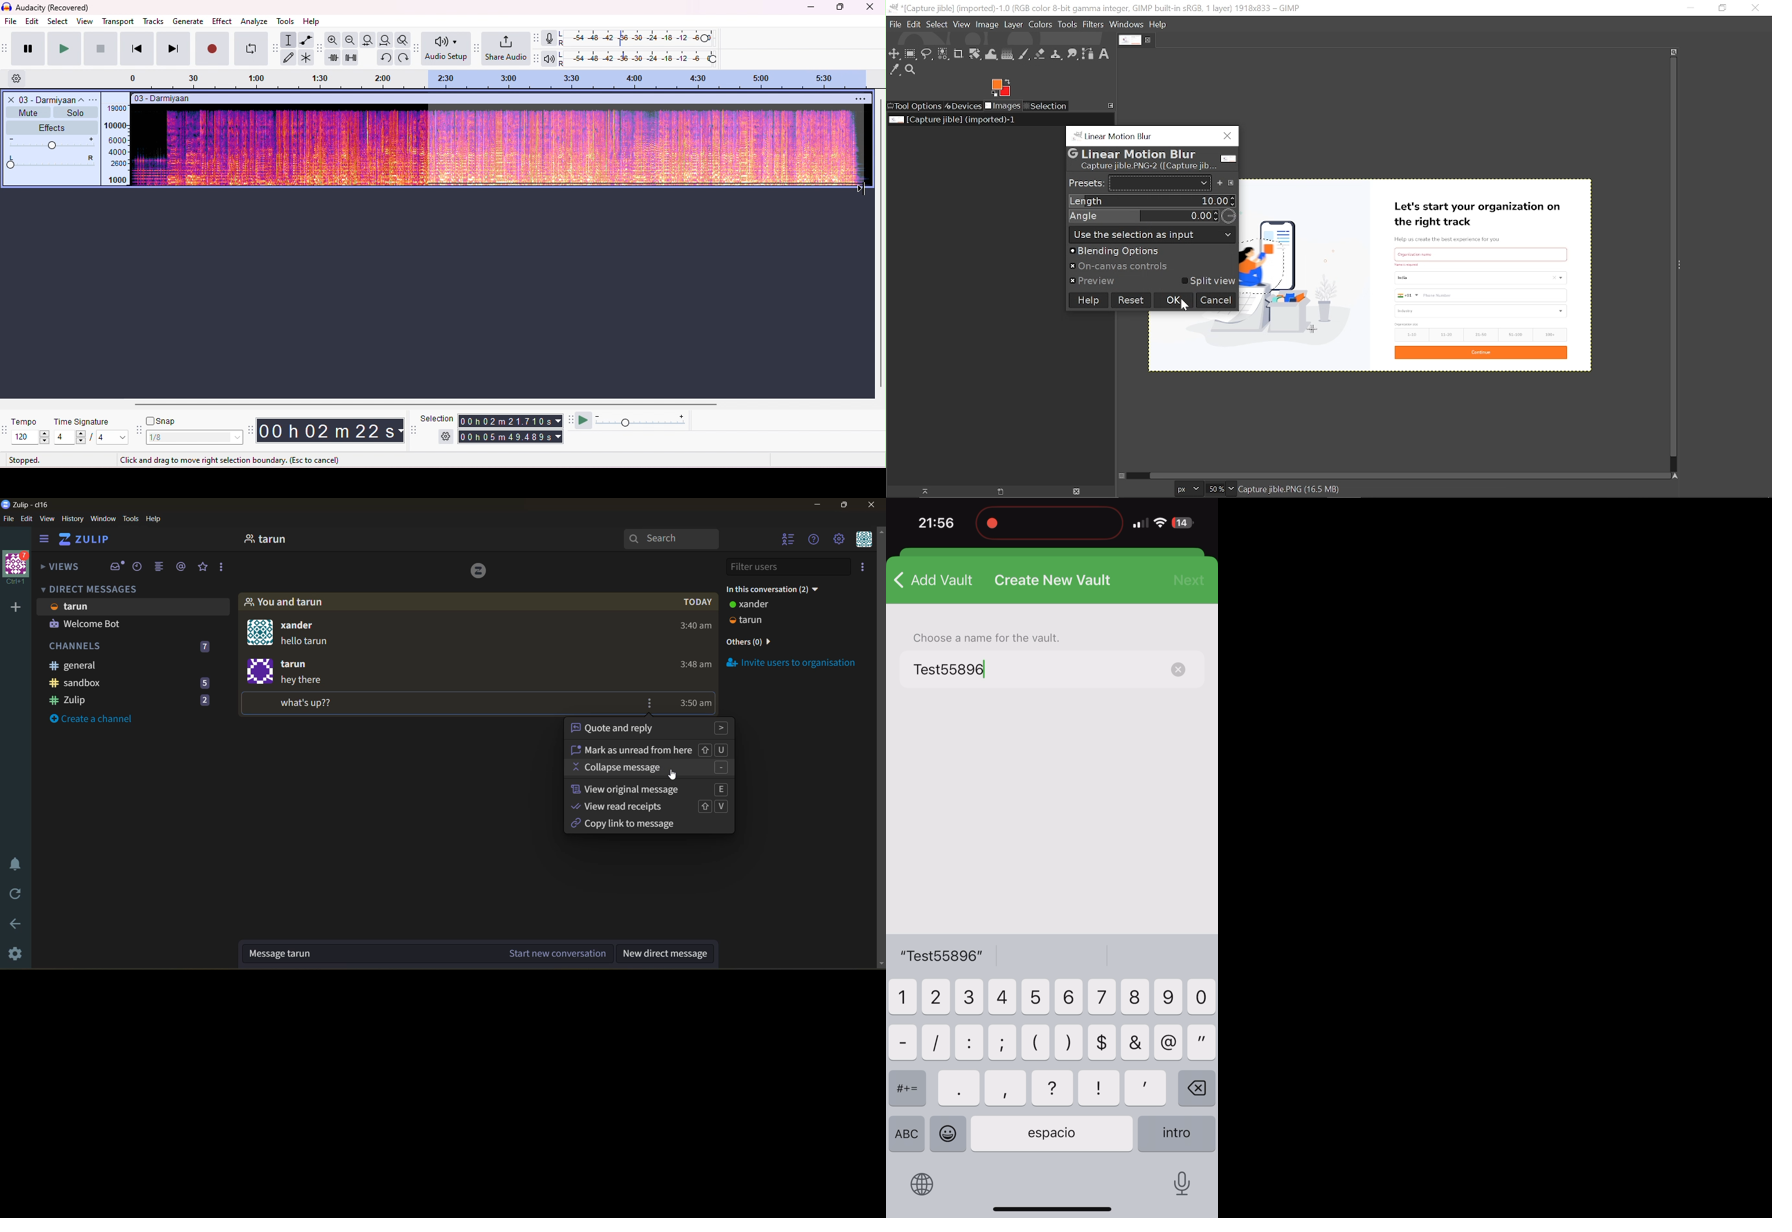 This screenshot has width=1792, height=1232. I want to click on share audio tool bar, so click(477, 48).